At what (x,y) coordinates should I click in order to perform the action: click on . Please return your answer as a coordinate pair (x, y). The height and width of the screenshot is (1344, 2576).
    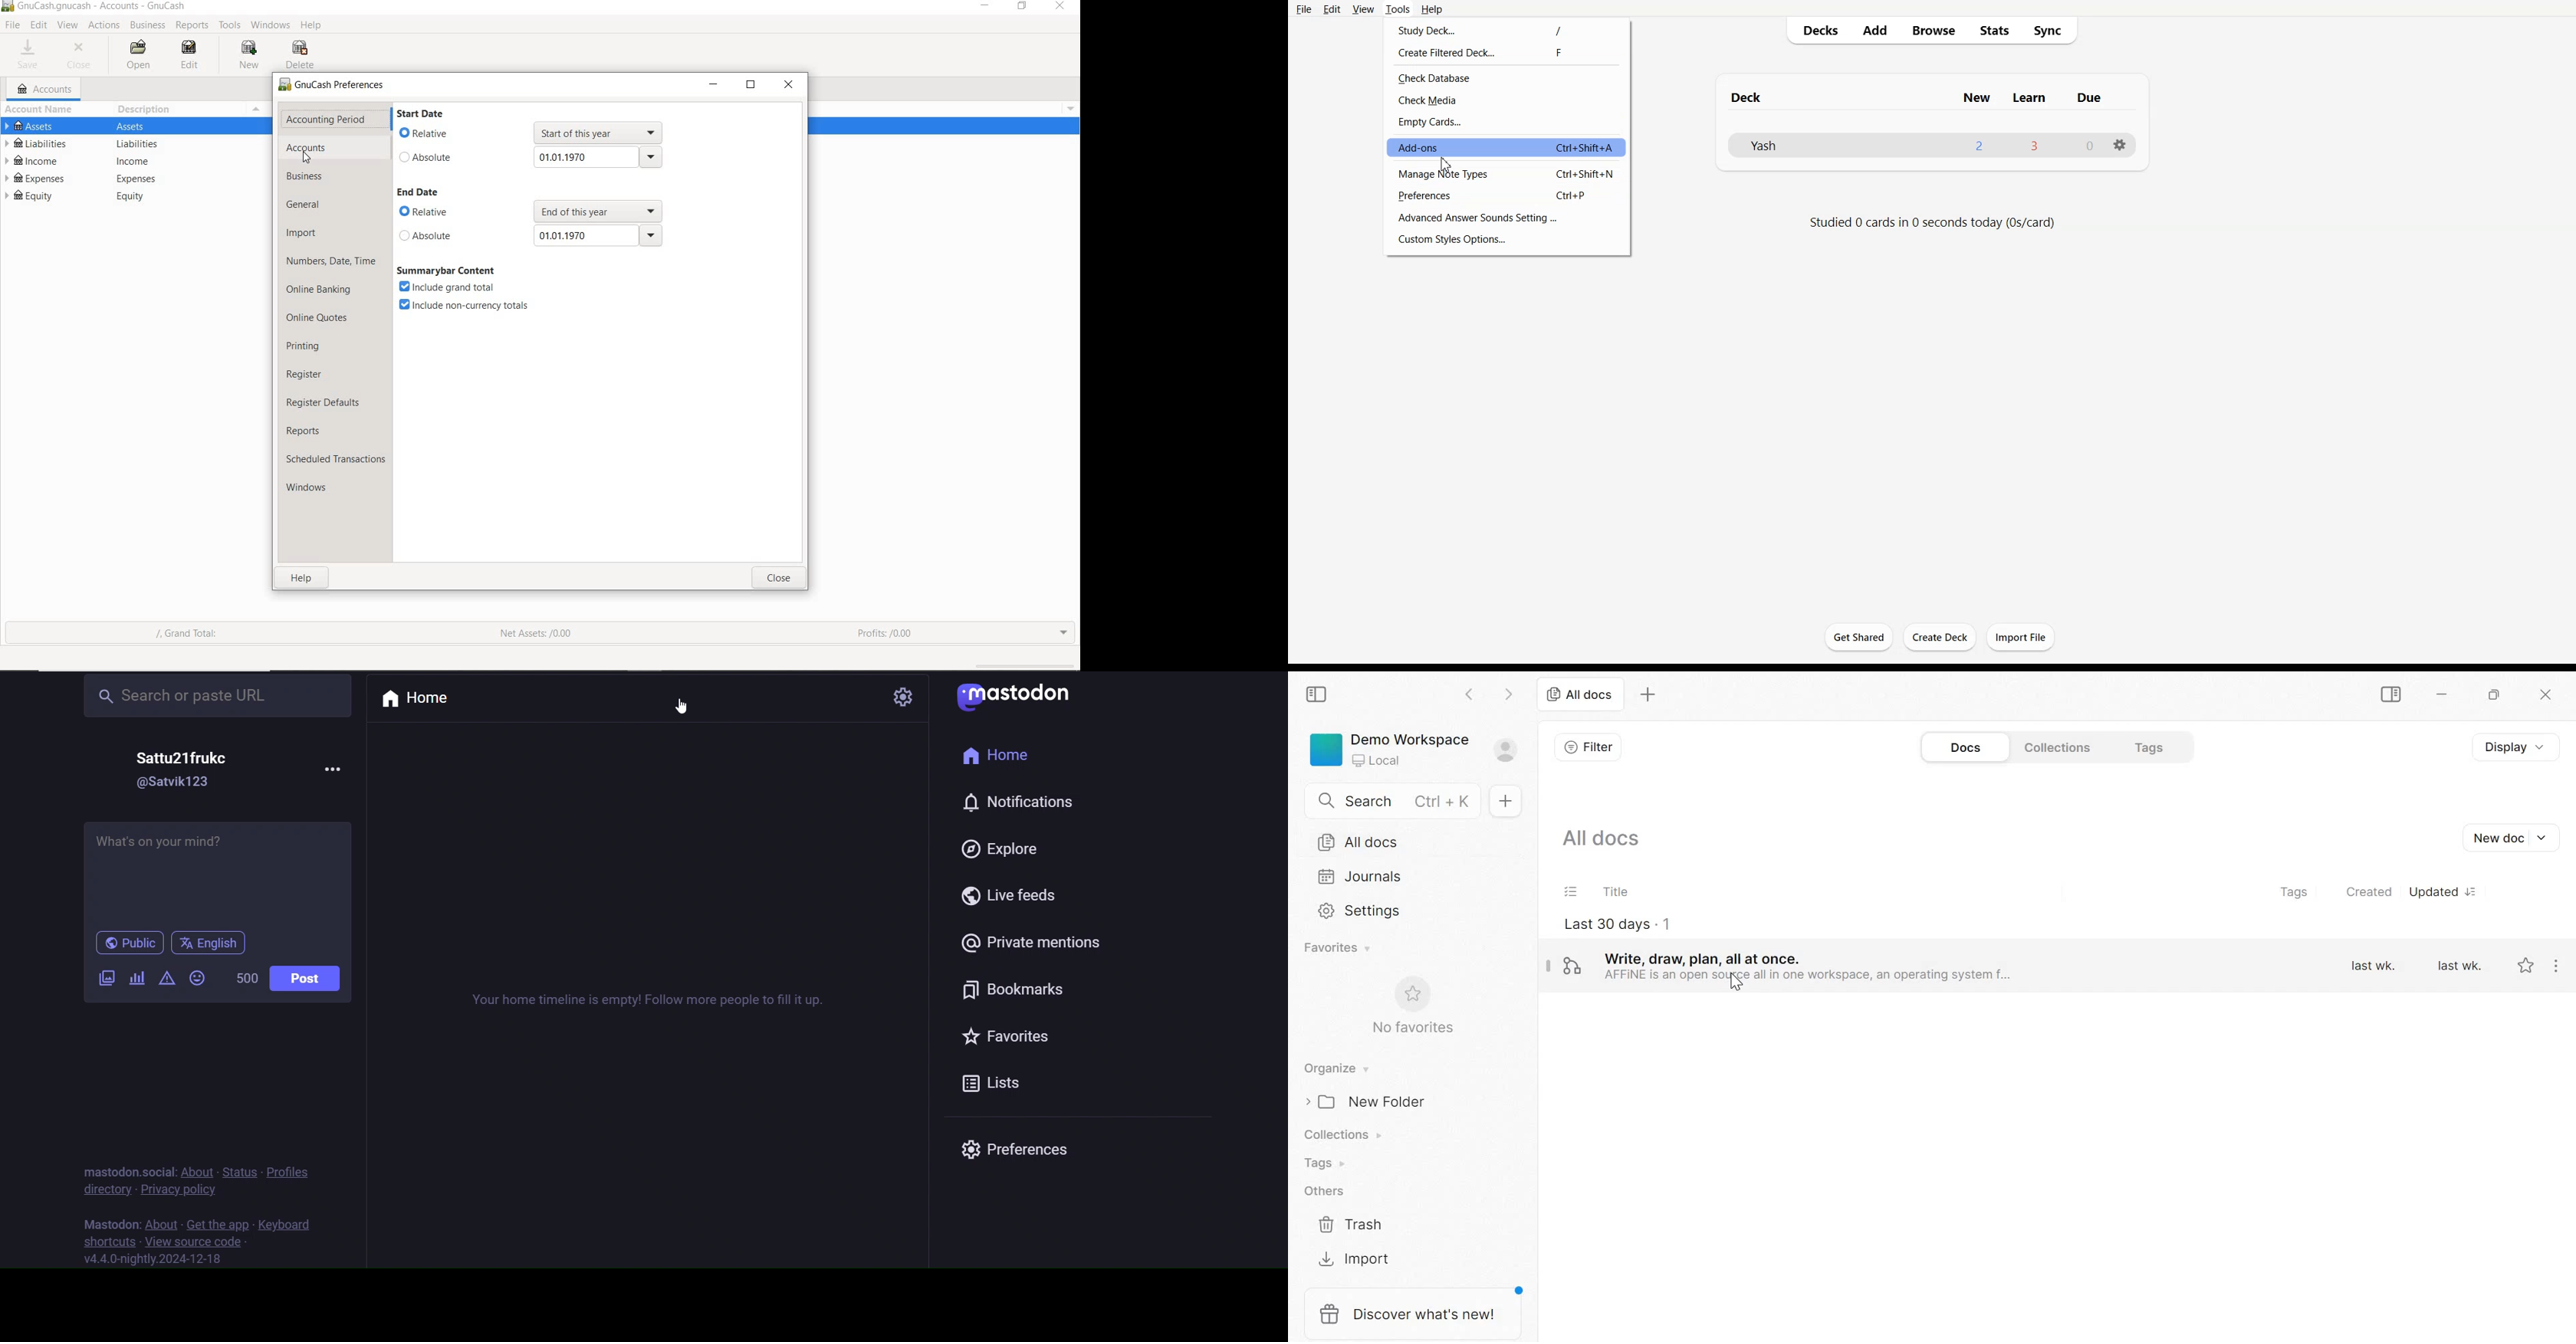
    Looking at the image, I should click on (139, 161).